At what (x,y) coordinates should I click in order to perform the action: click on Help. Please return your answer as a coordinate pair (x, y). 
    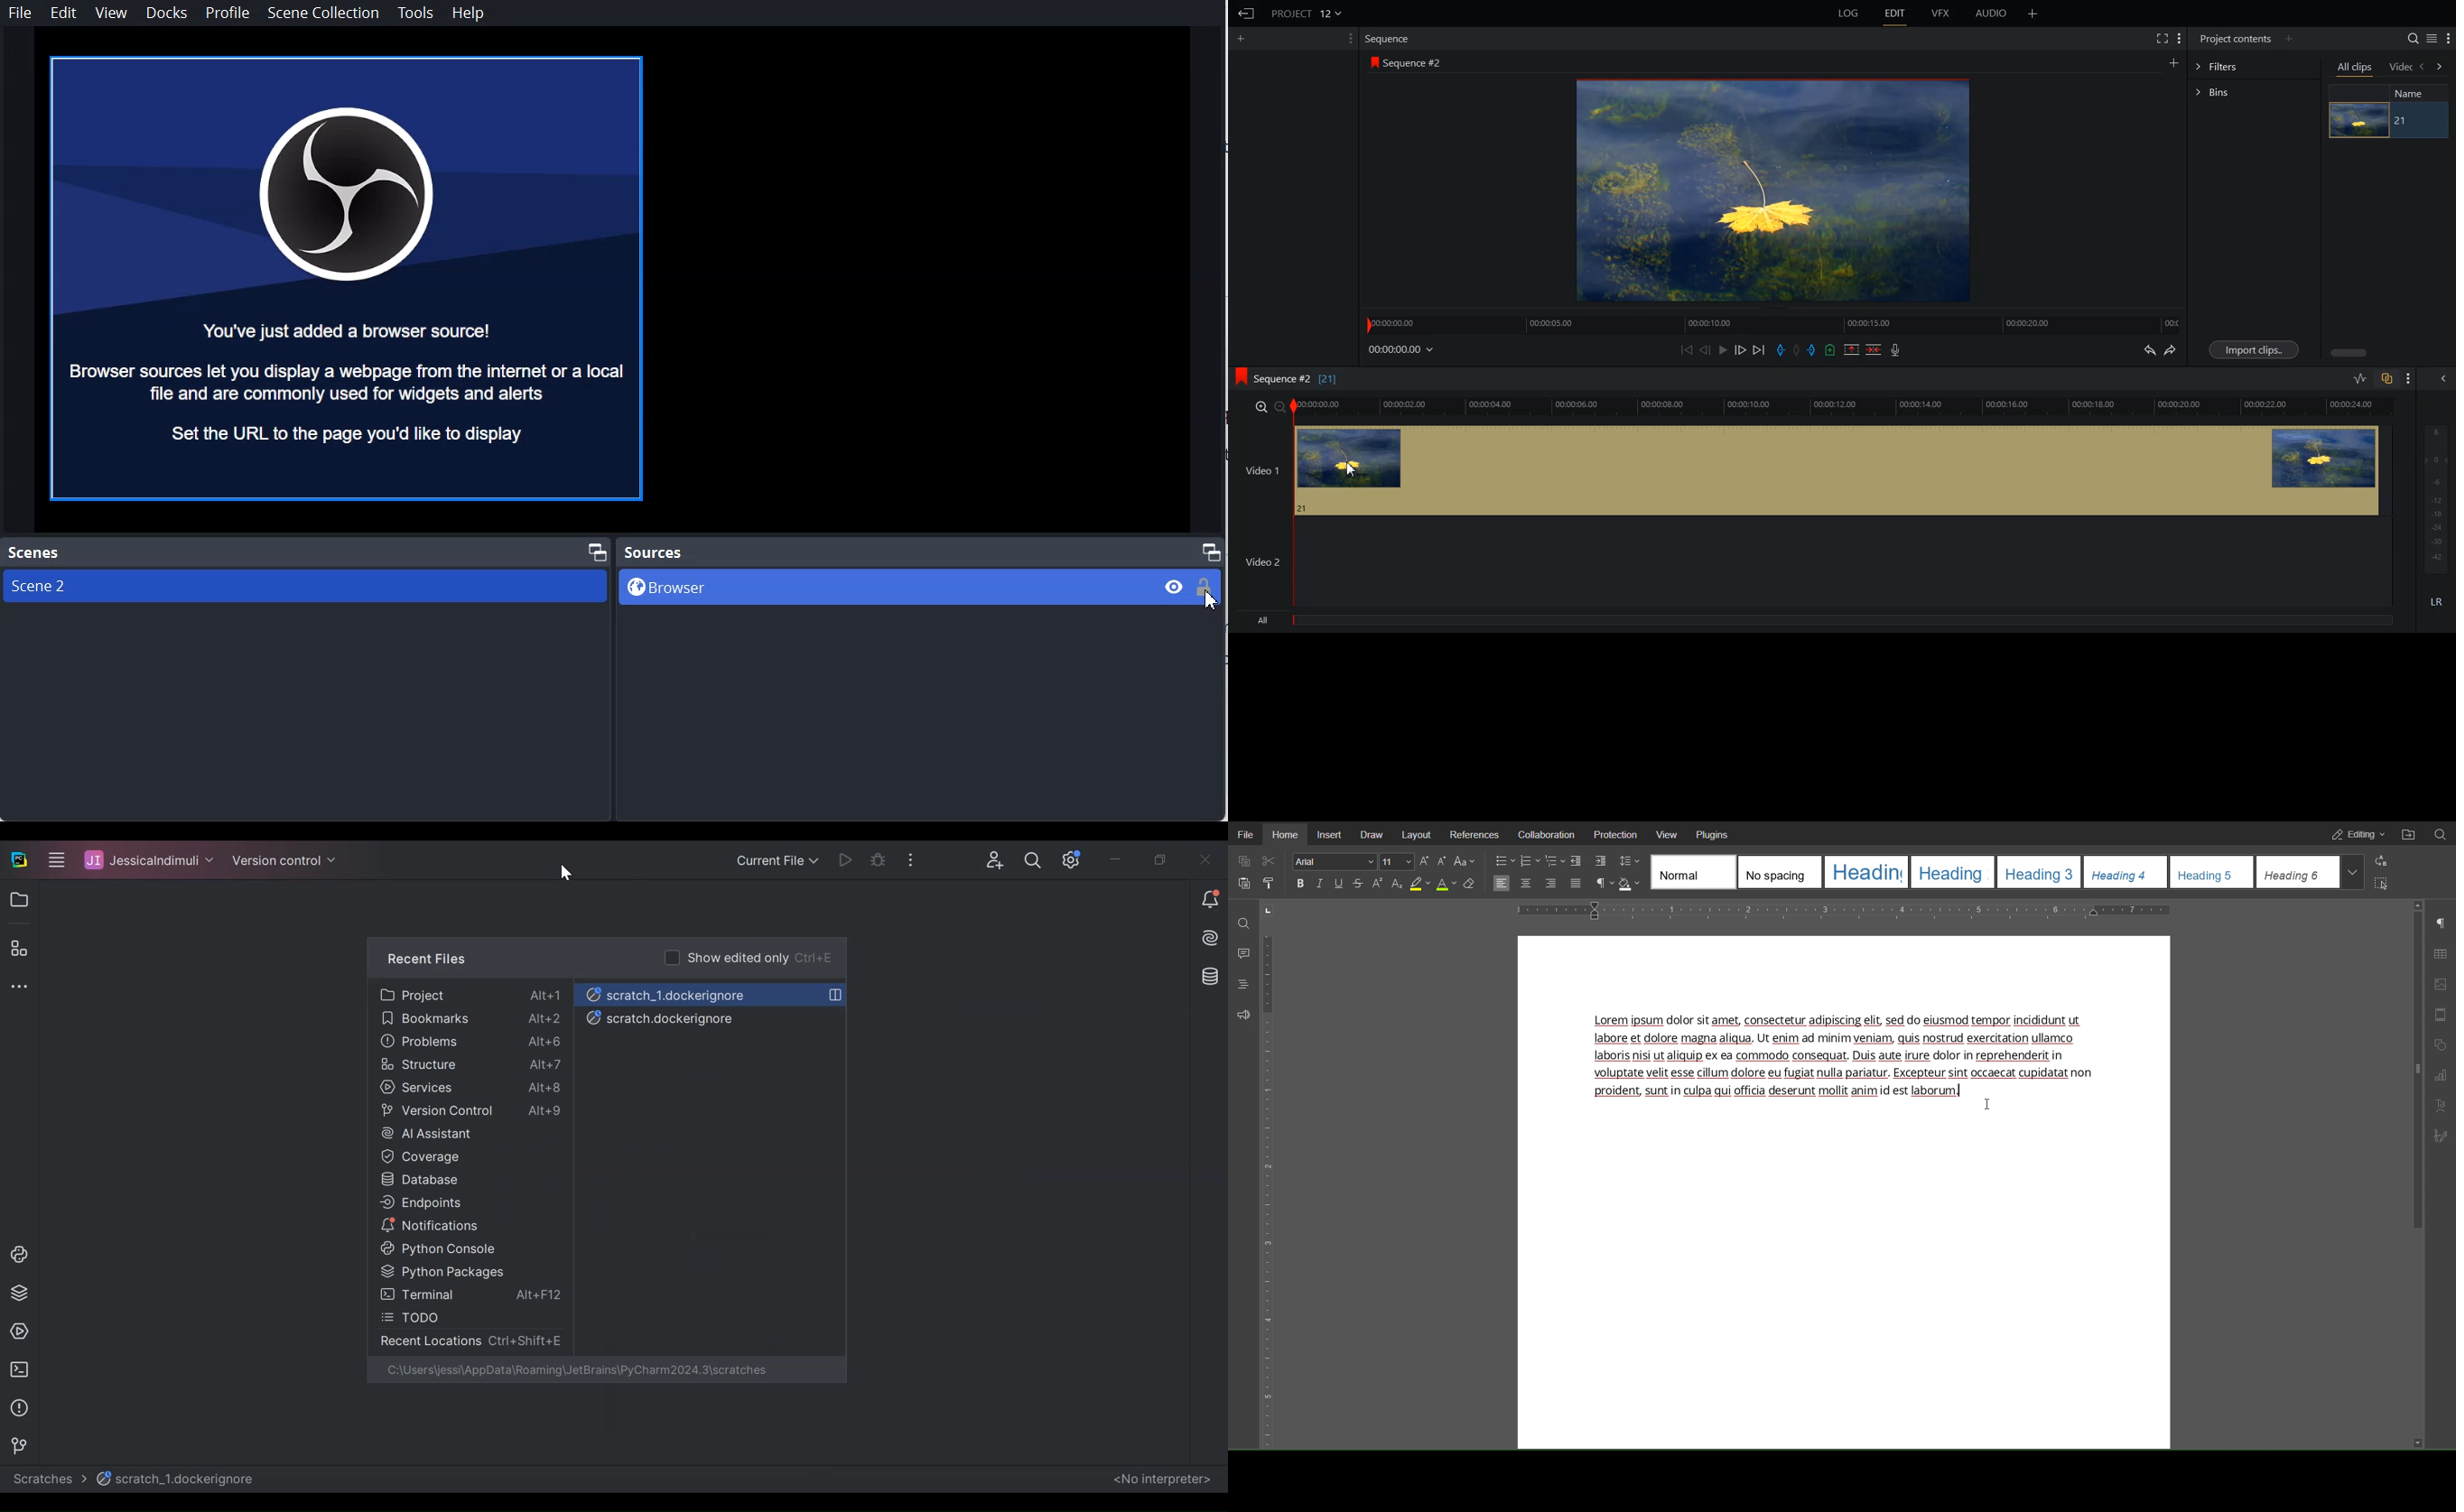
    Looking at the image, I should click on (469, 14).